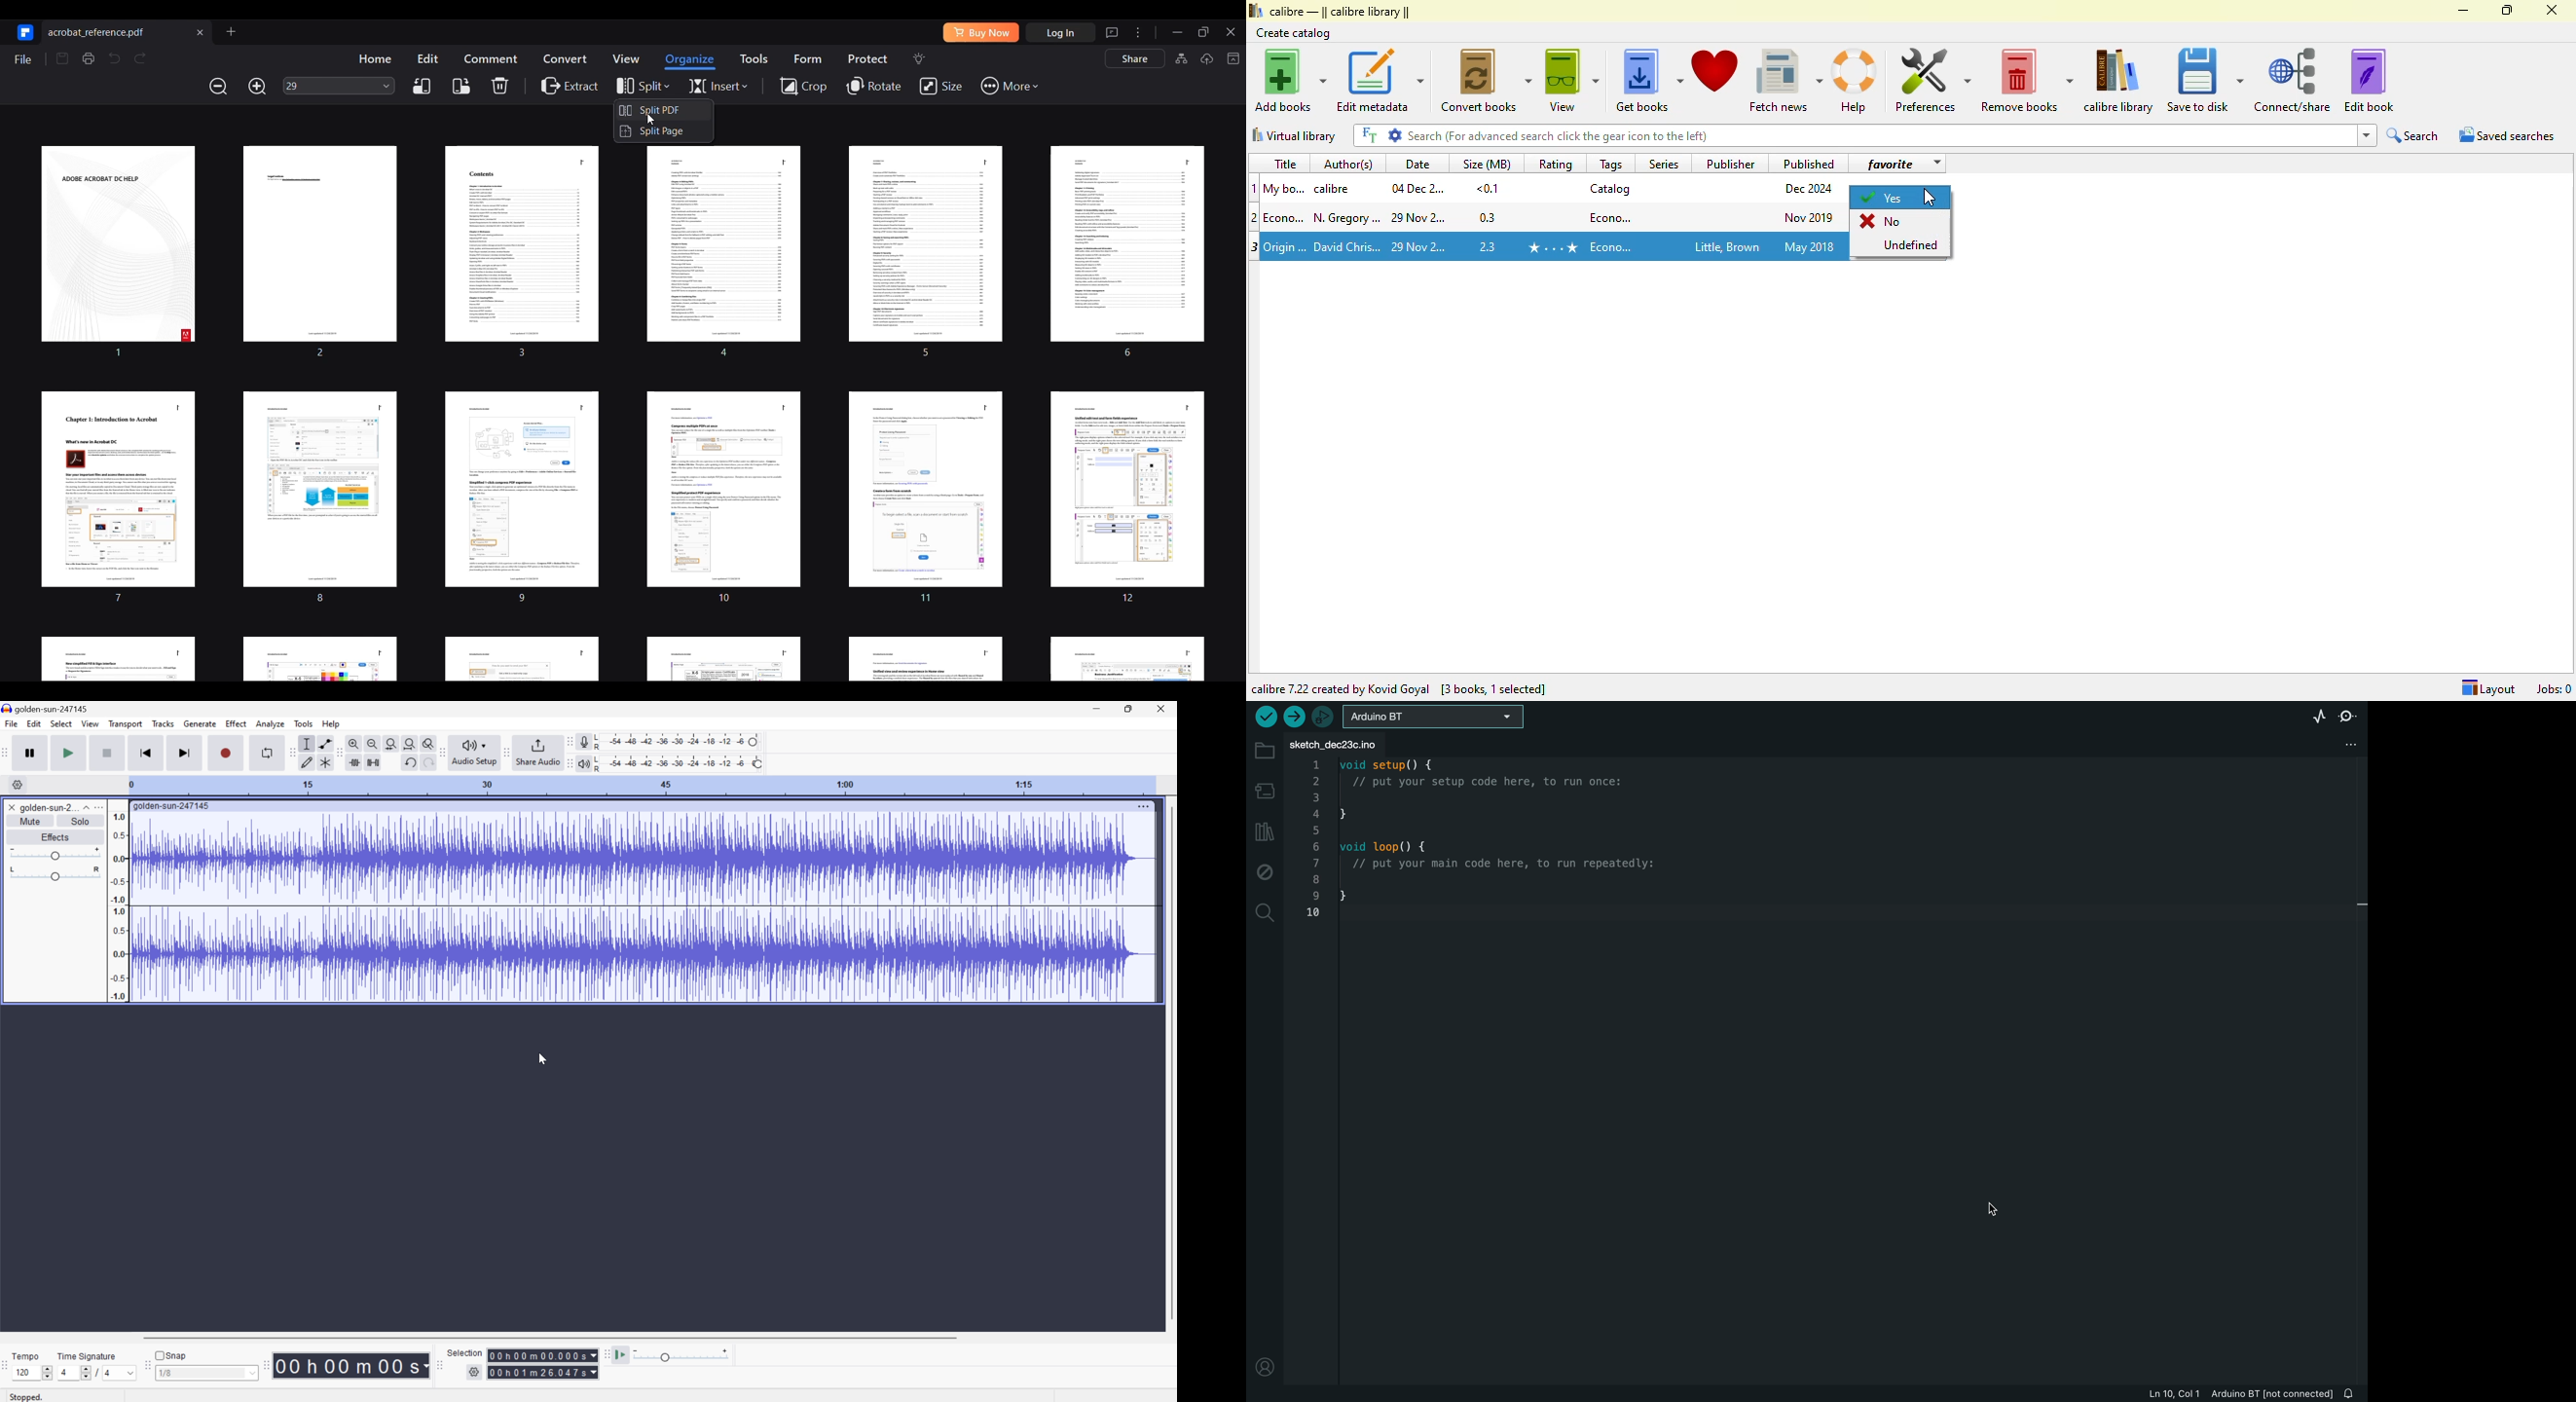 This screenshot has width=2576, height=1428. What do you see at coordinates (1809, 163) in the screenshot?
I see `published` at bounding box center [1809, 163].